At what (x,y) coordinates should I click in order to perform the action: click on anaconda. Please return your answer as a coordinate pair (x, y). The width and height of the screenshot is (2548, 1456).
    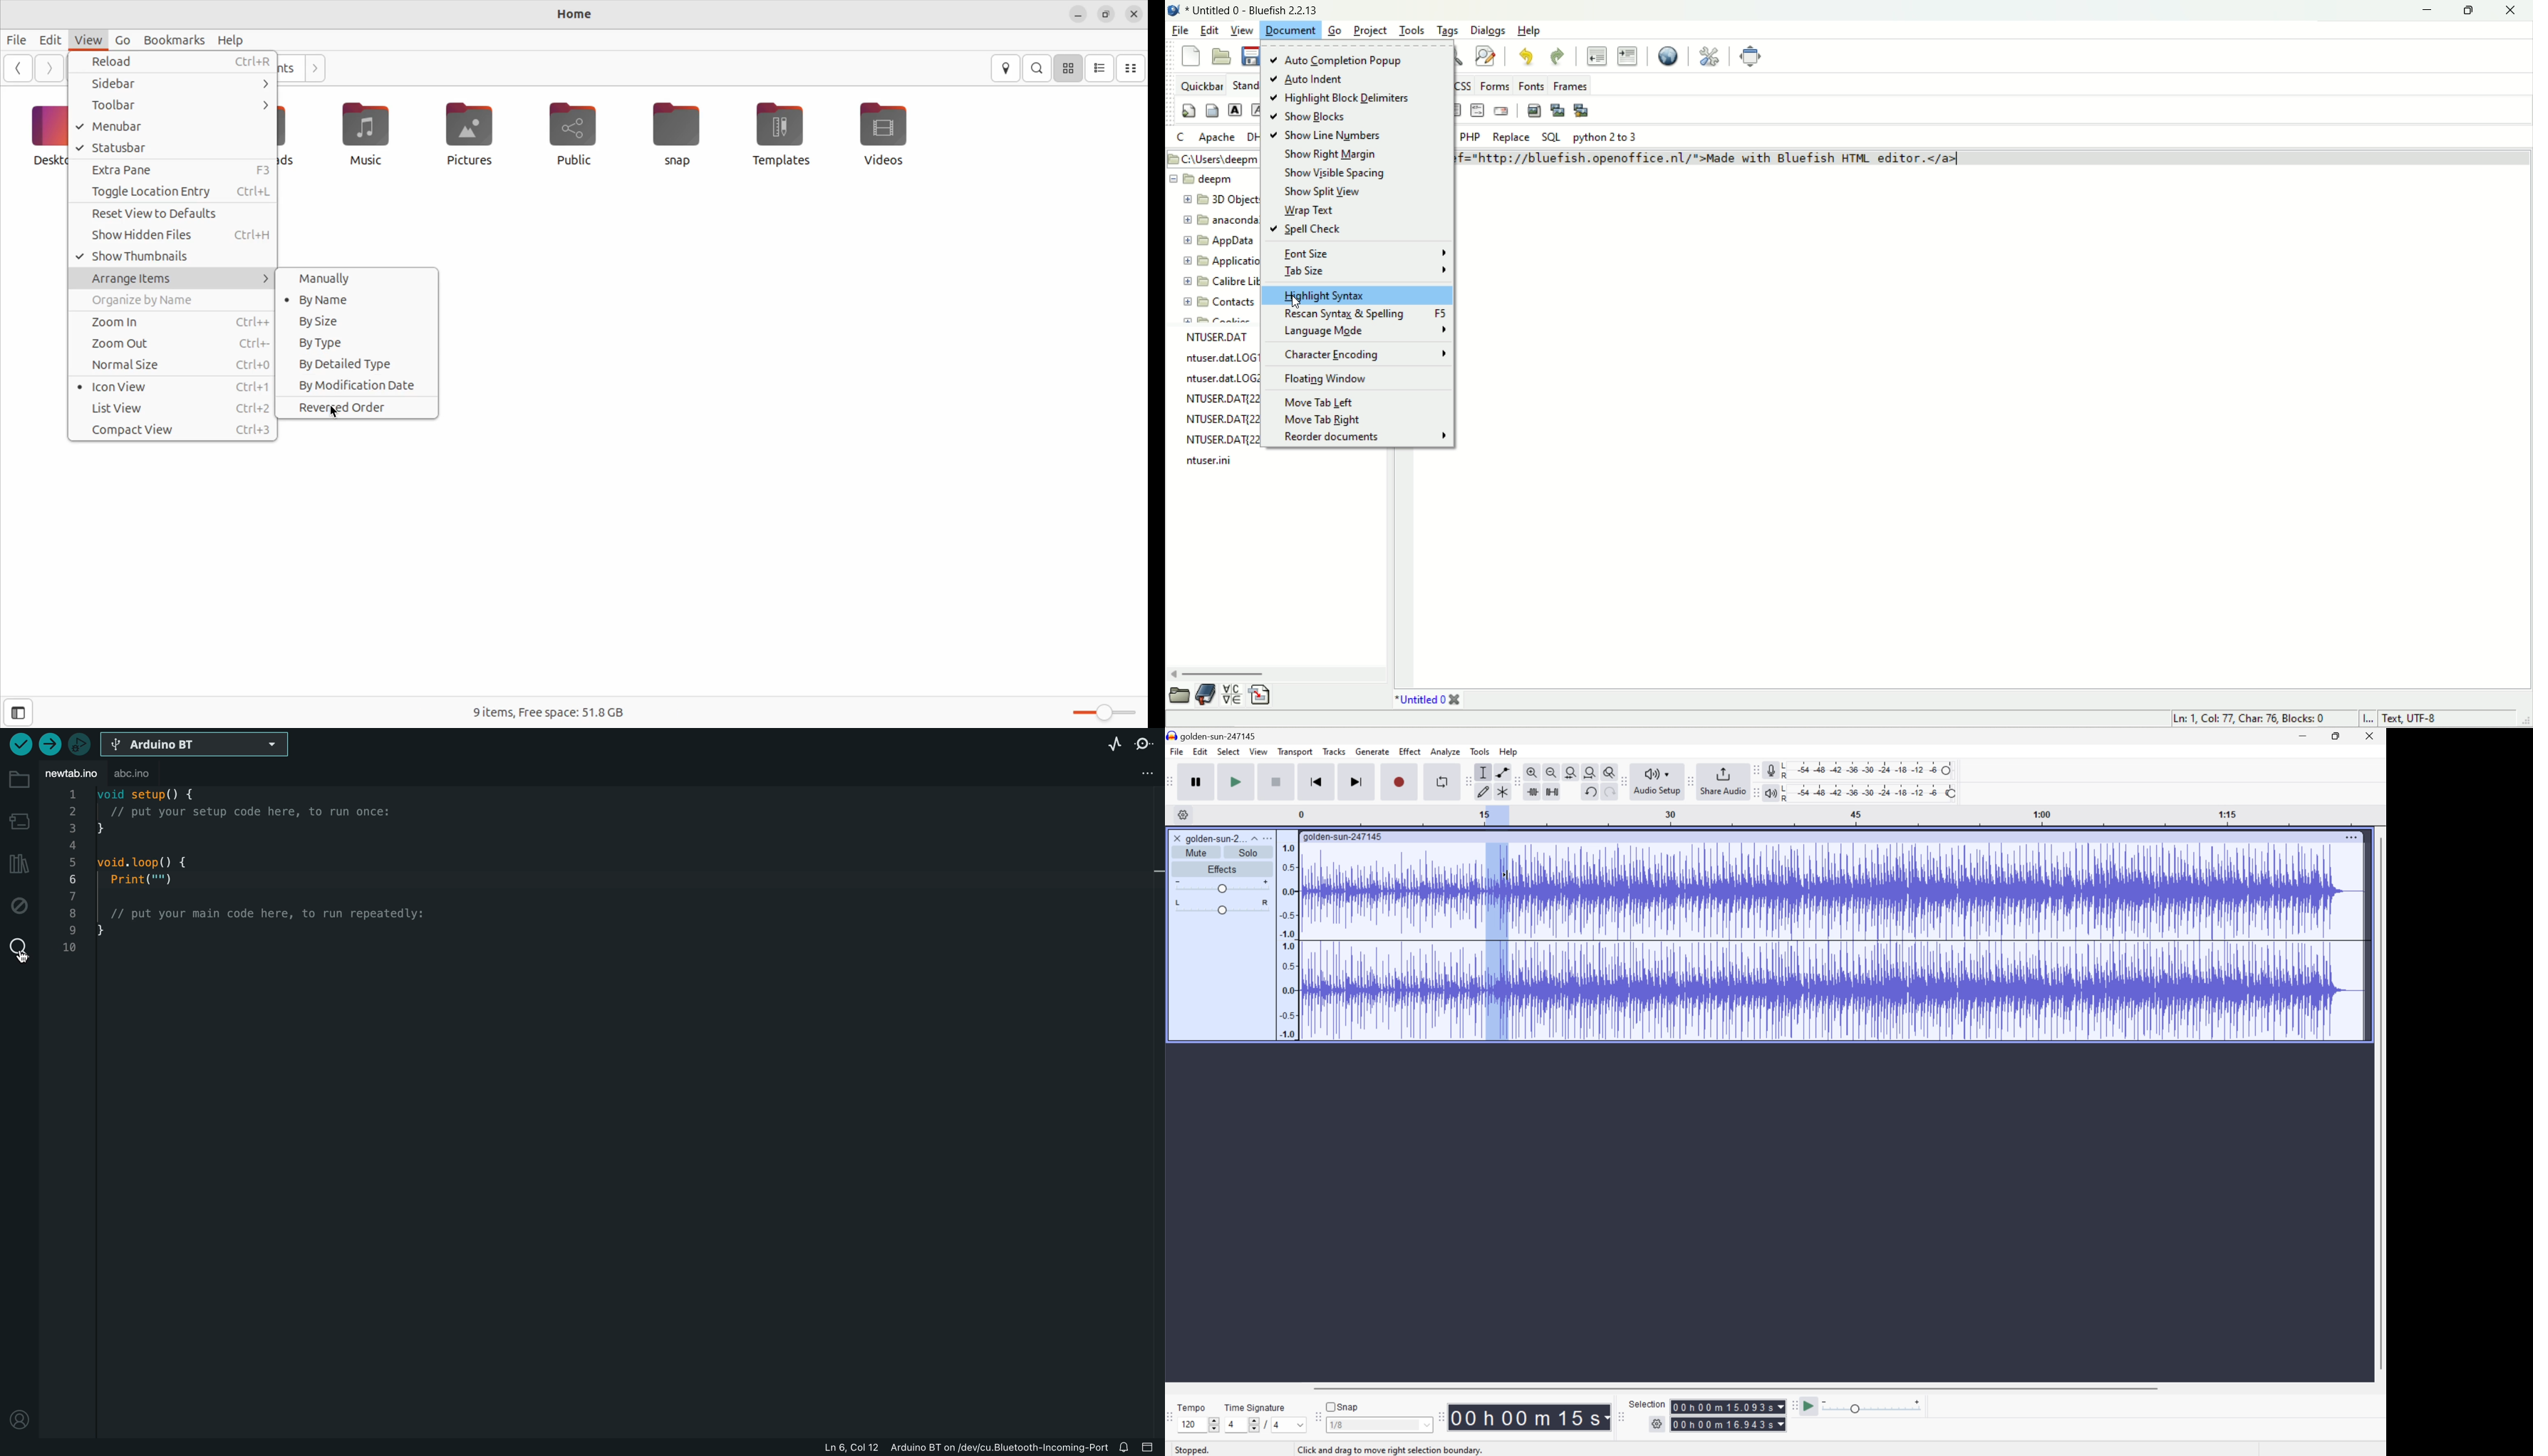
    Looking at the image, I should click on (1222, 219).